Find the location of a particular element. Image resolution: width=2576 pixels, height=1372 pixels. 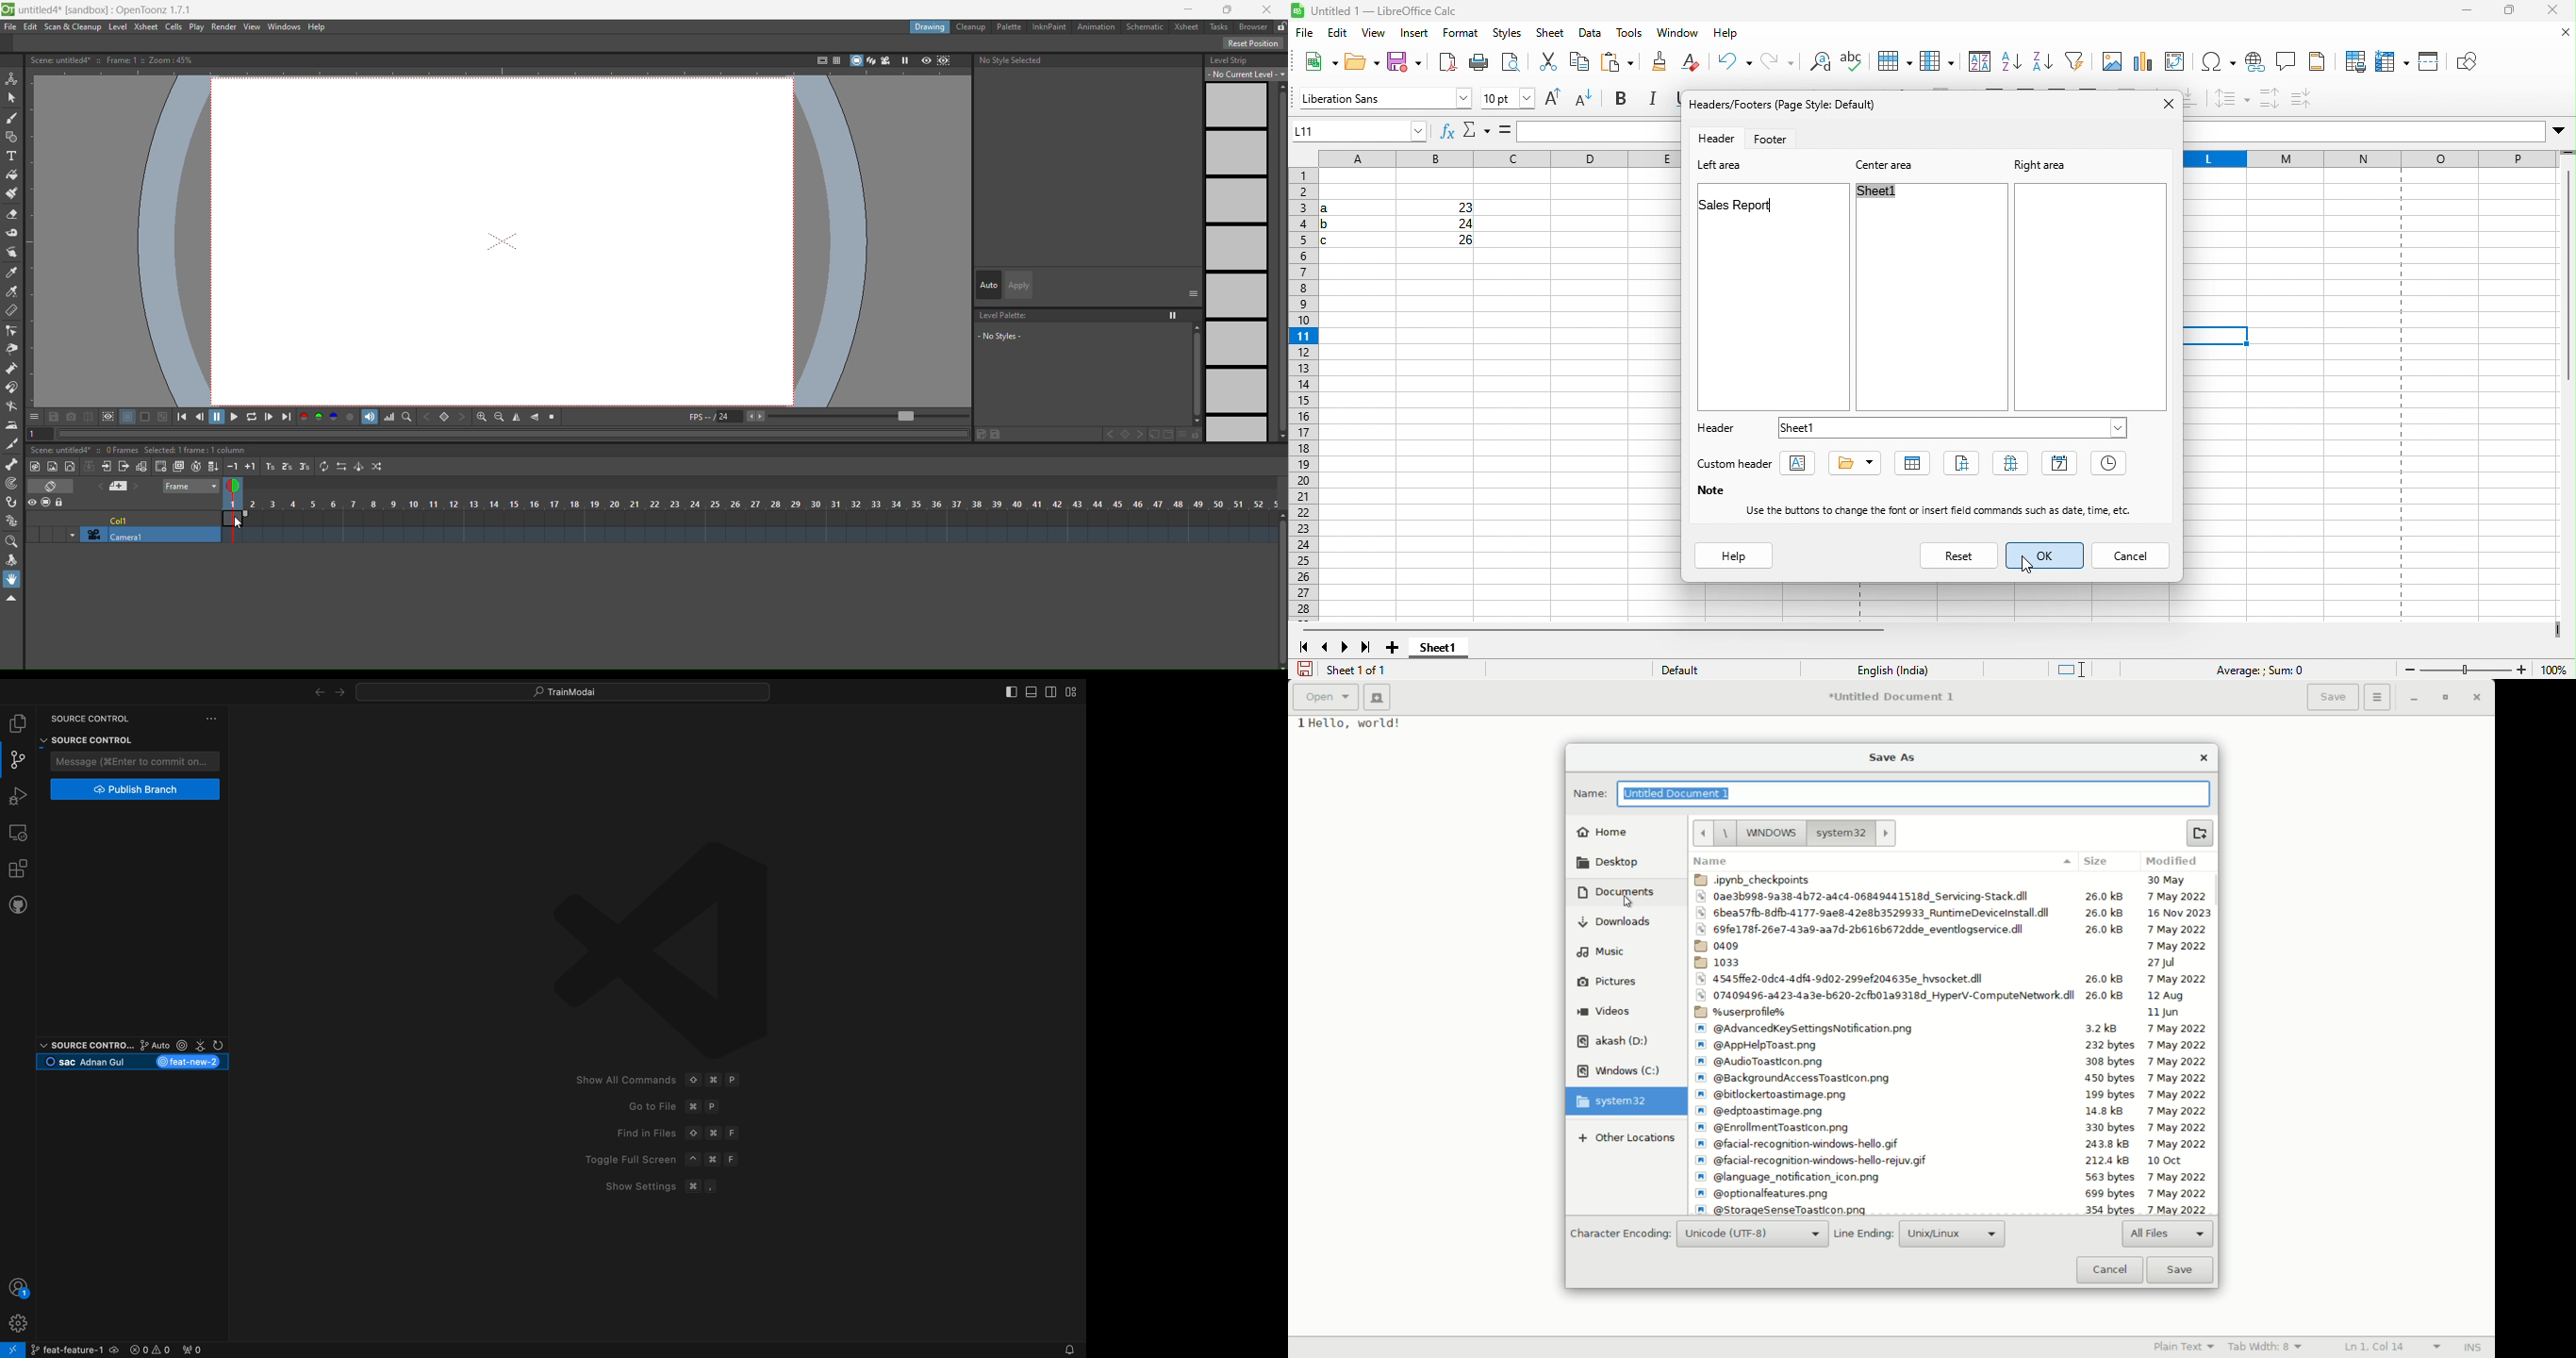

 is located at coordinates (515, 417).